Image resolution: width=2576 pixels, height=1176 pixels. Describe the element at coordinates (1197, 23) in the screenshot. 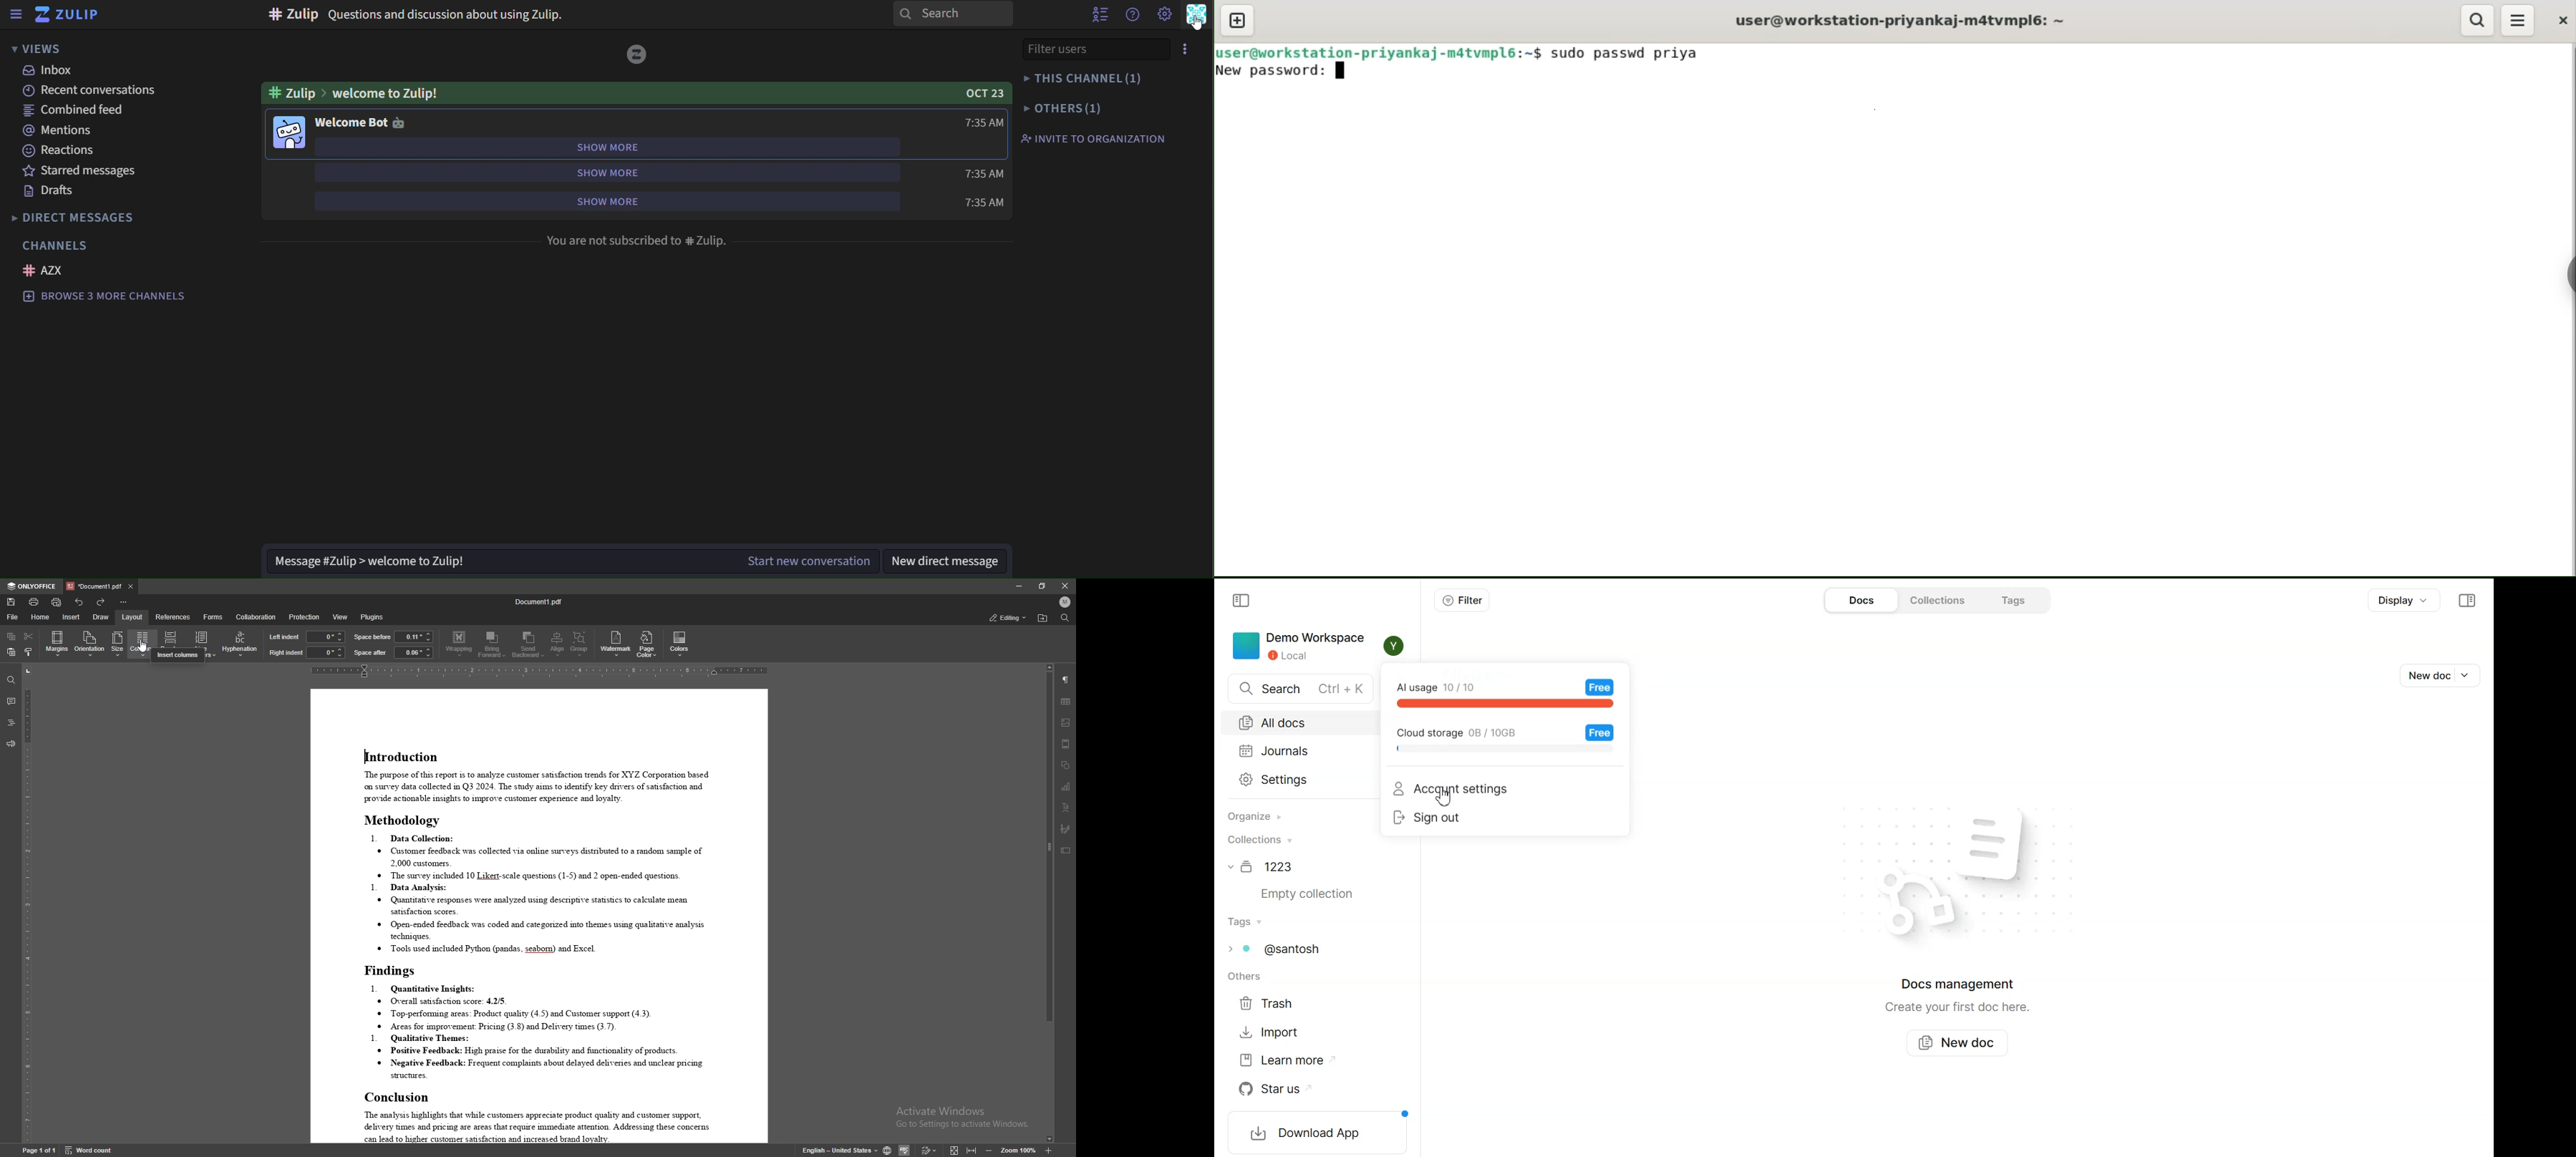

I see `Cursor` at that location.